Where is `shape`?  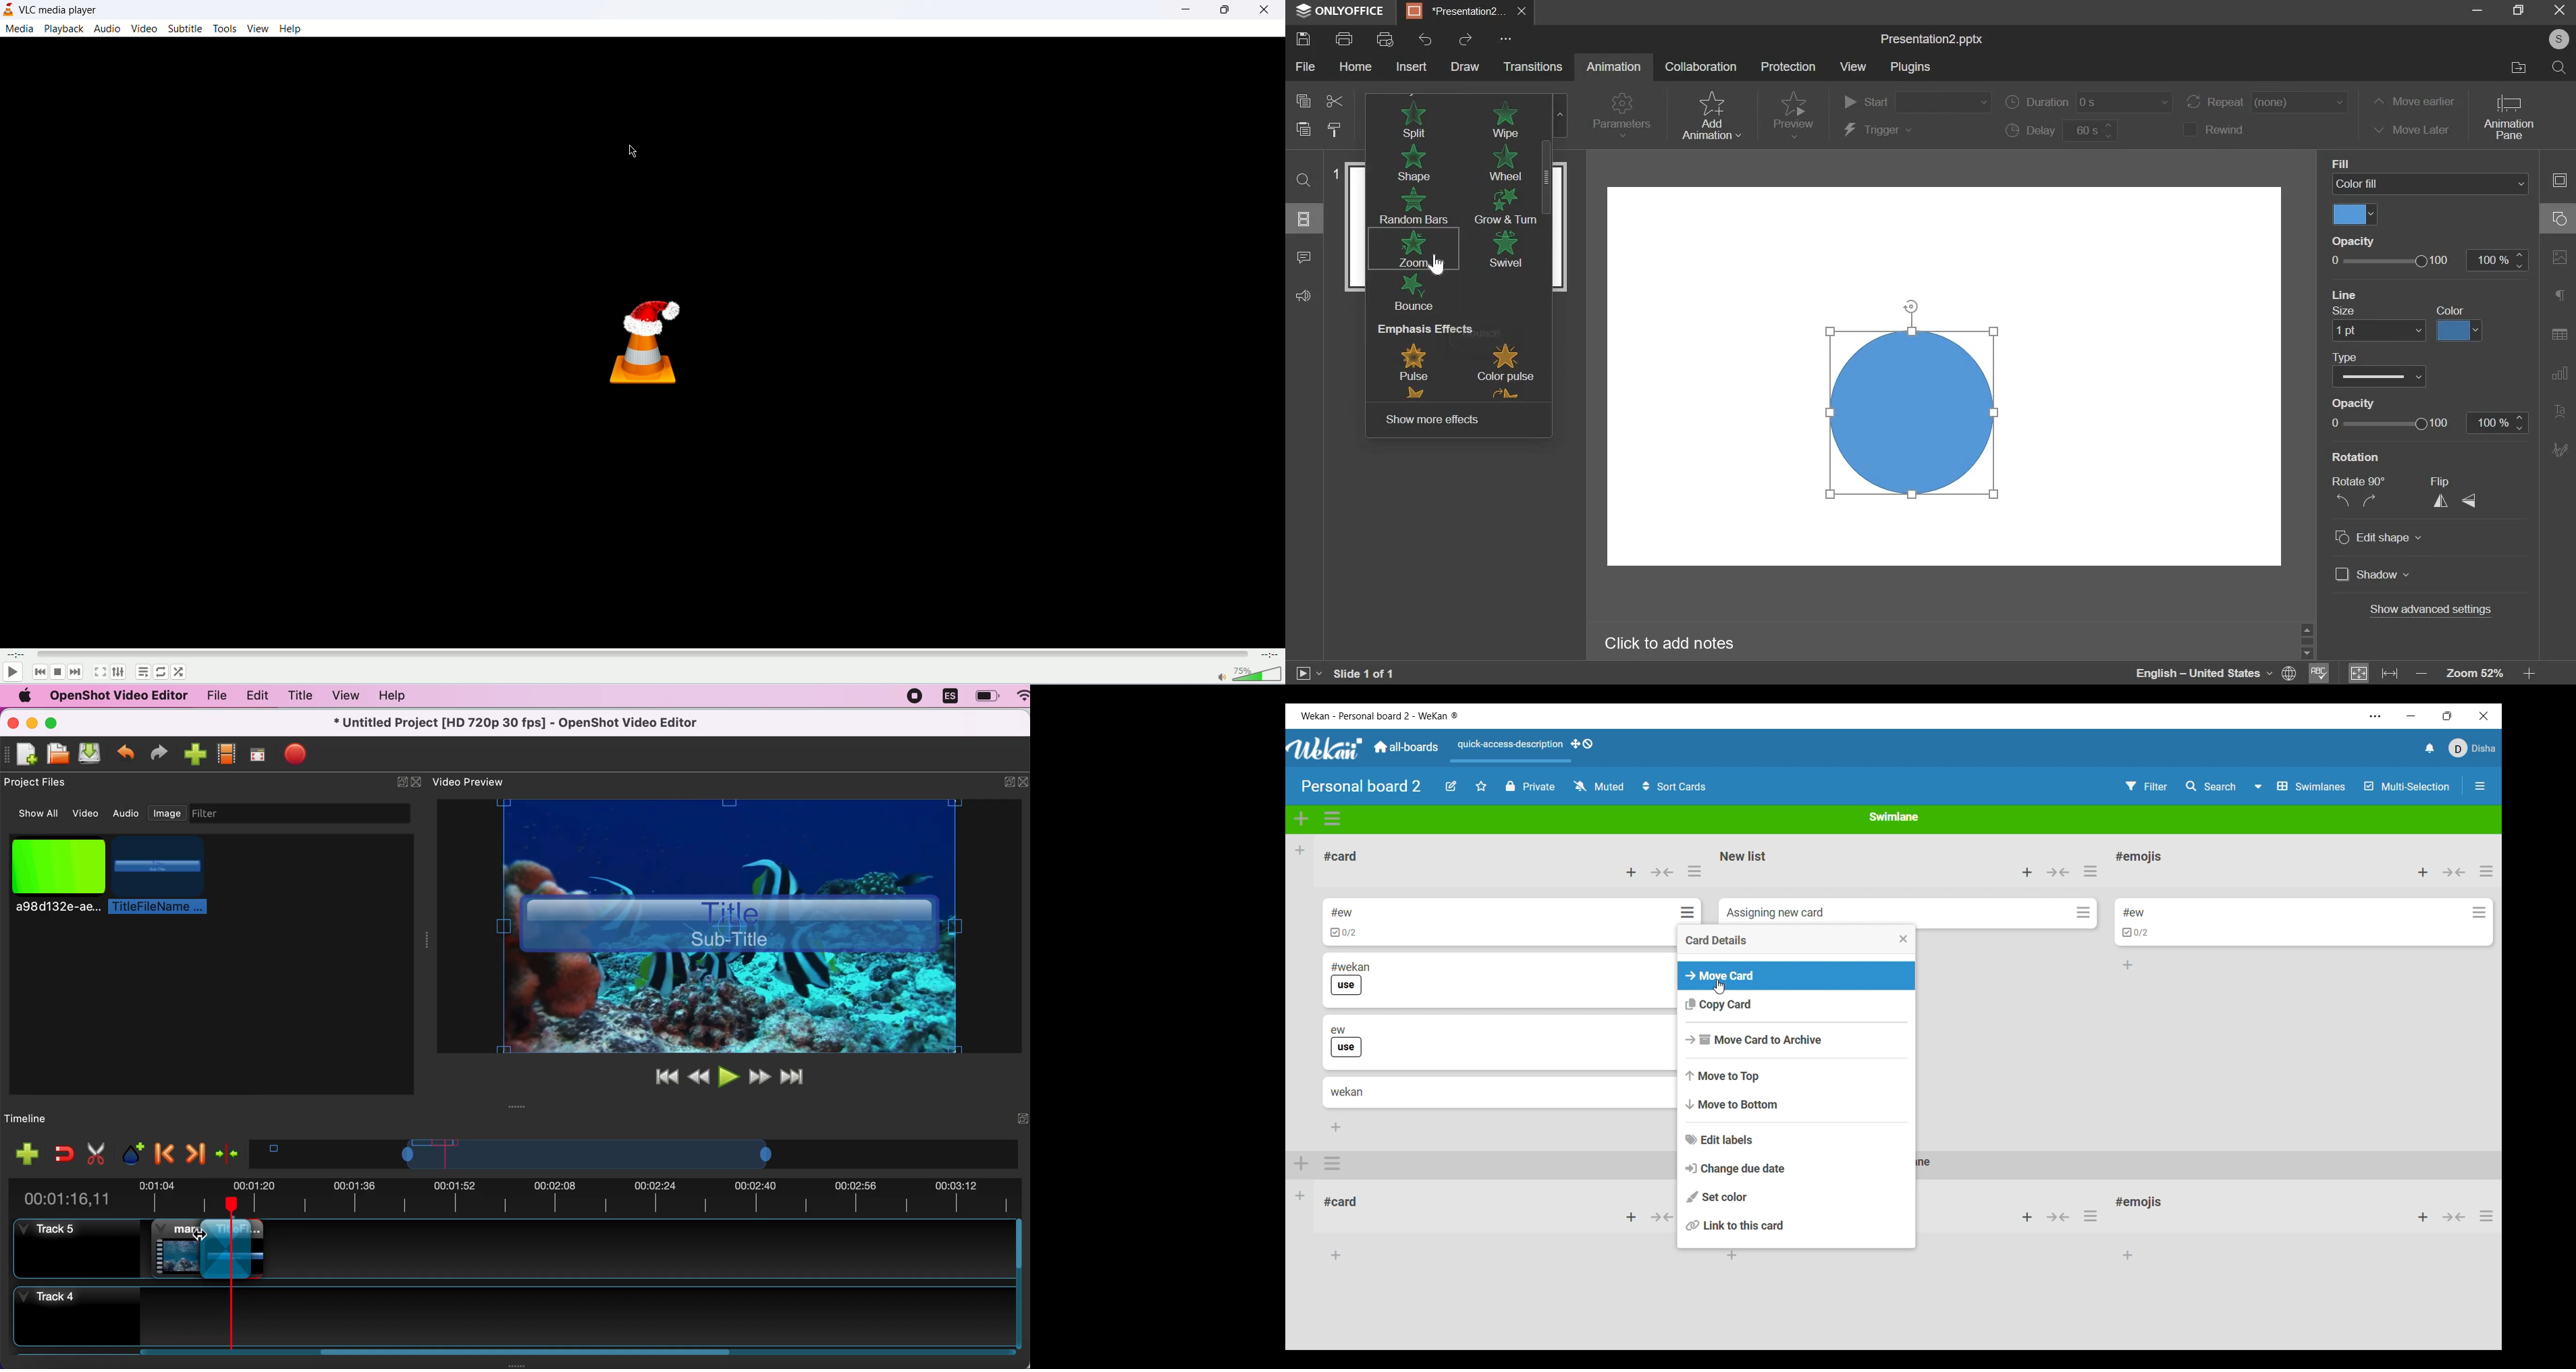 shape is located at coordinates (1410, 163).